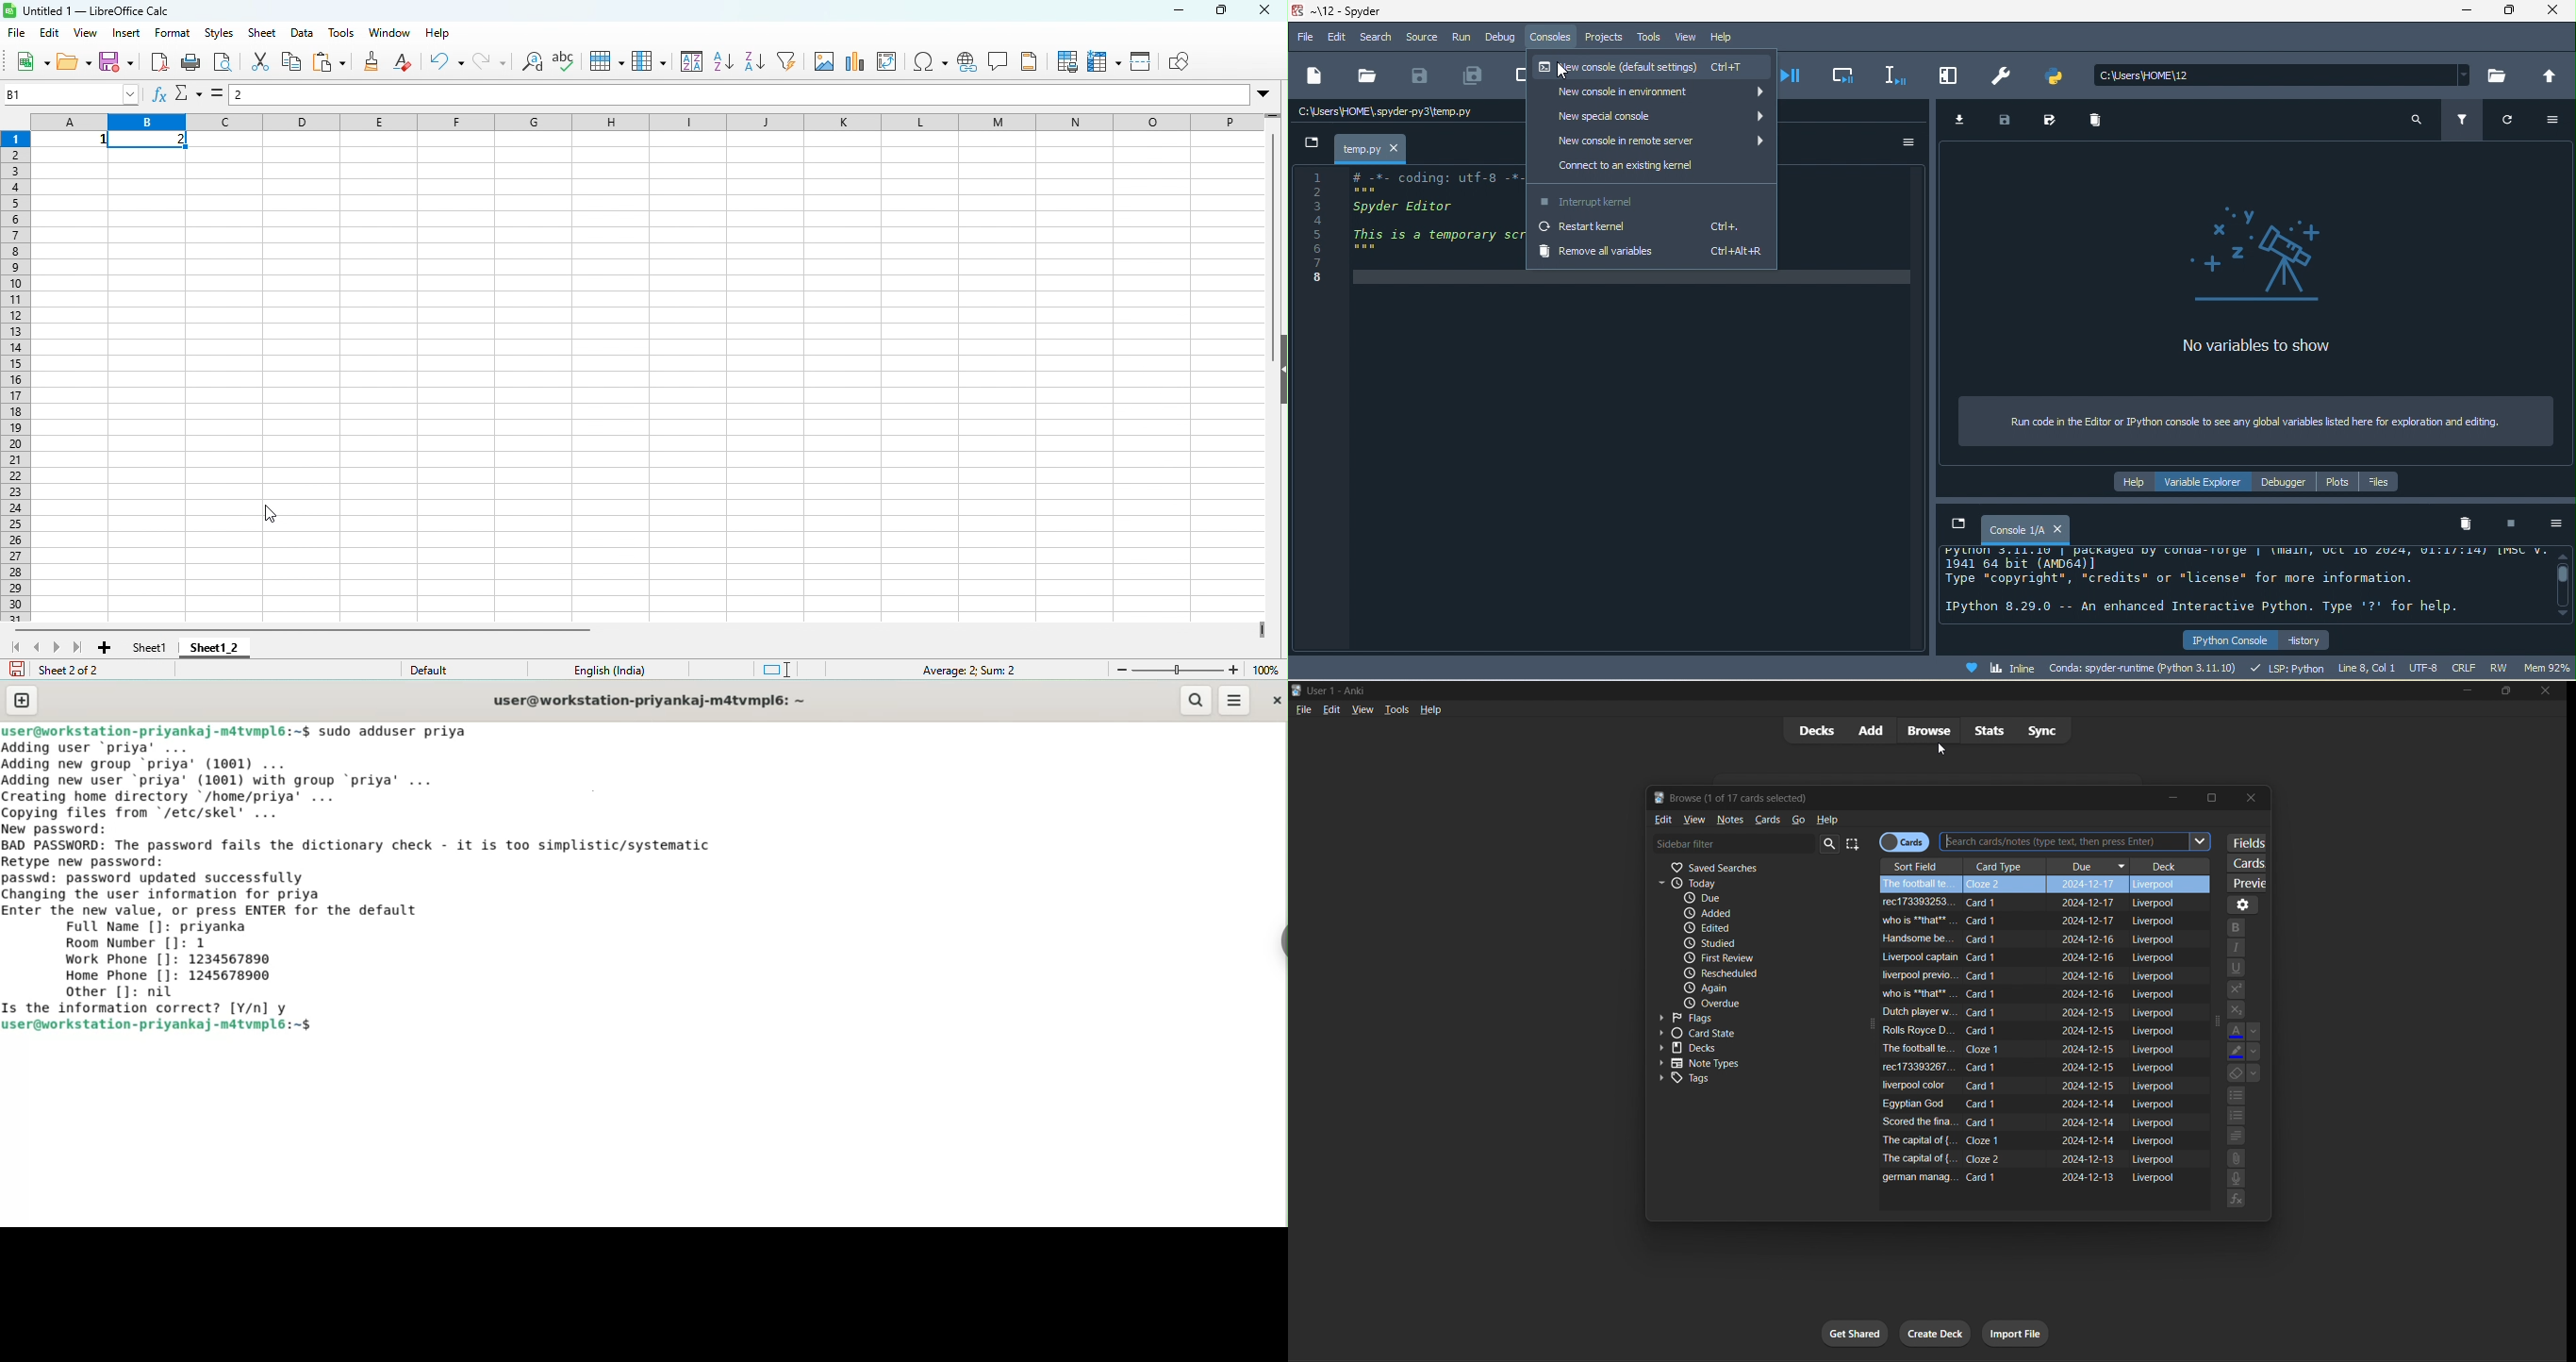 The image size is (2576, 1372). I want to click on formula, so click(220, 93).